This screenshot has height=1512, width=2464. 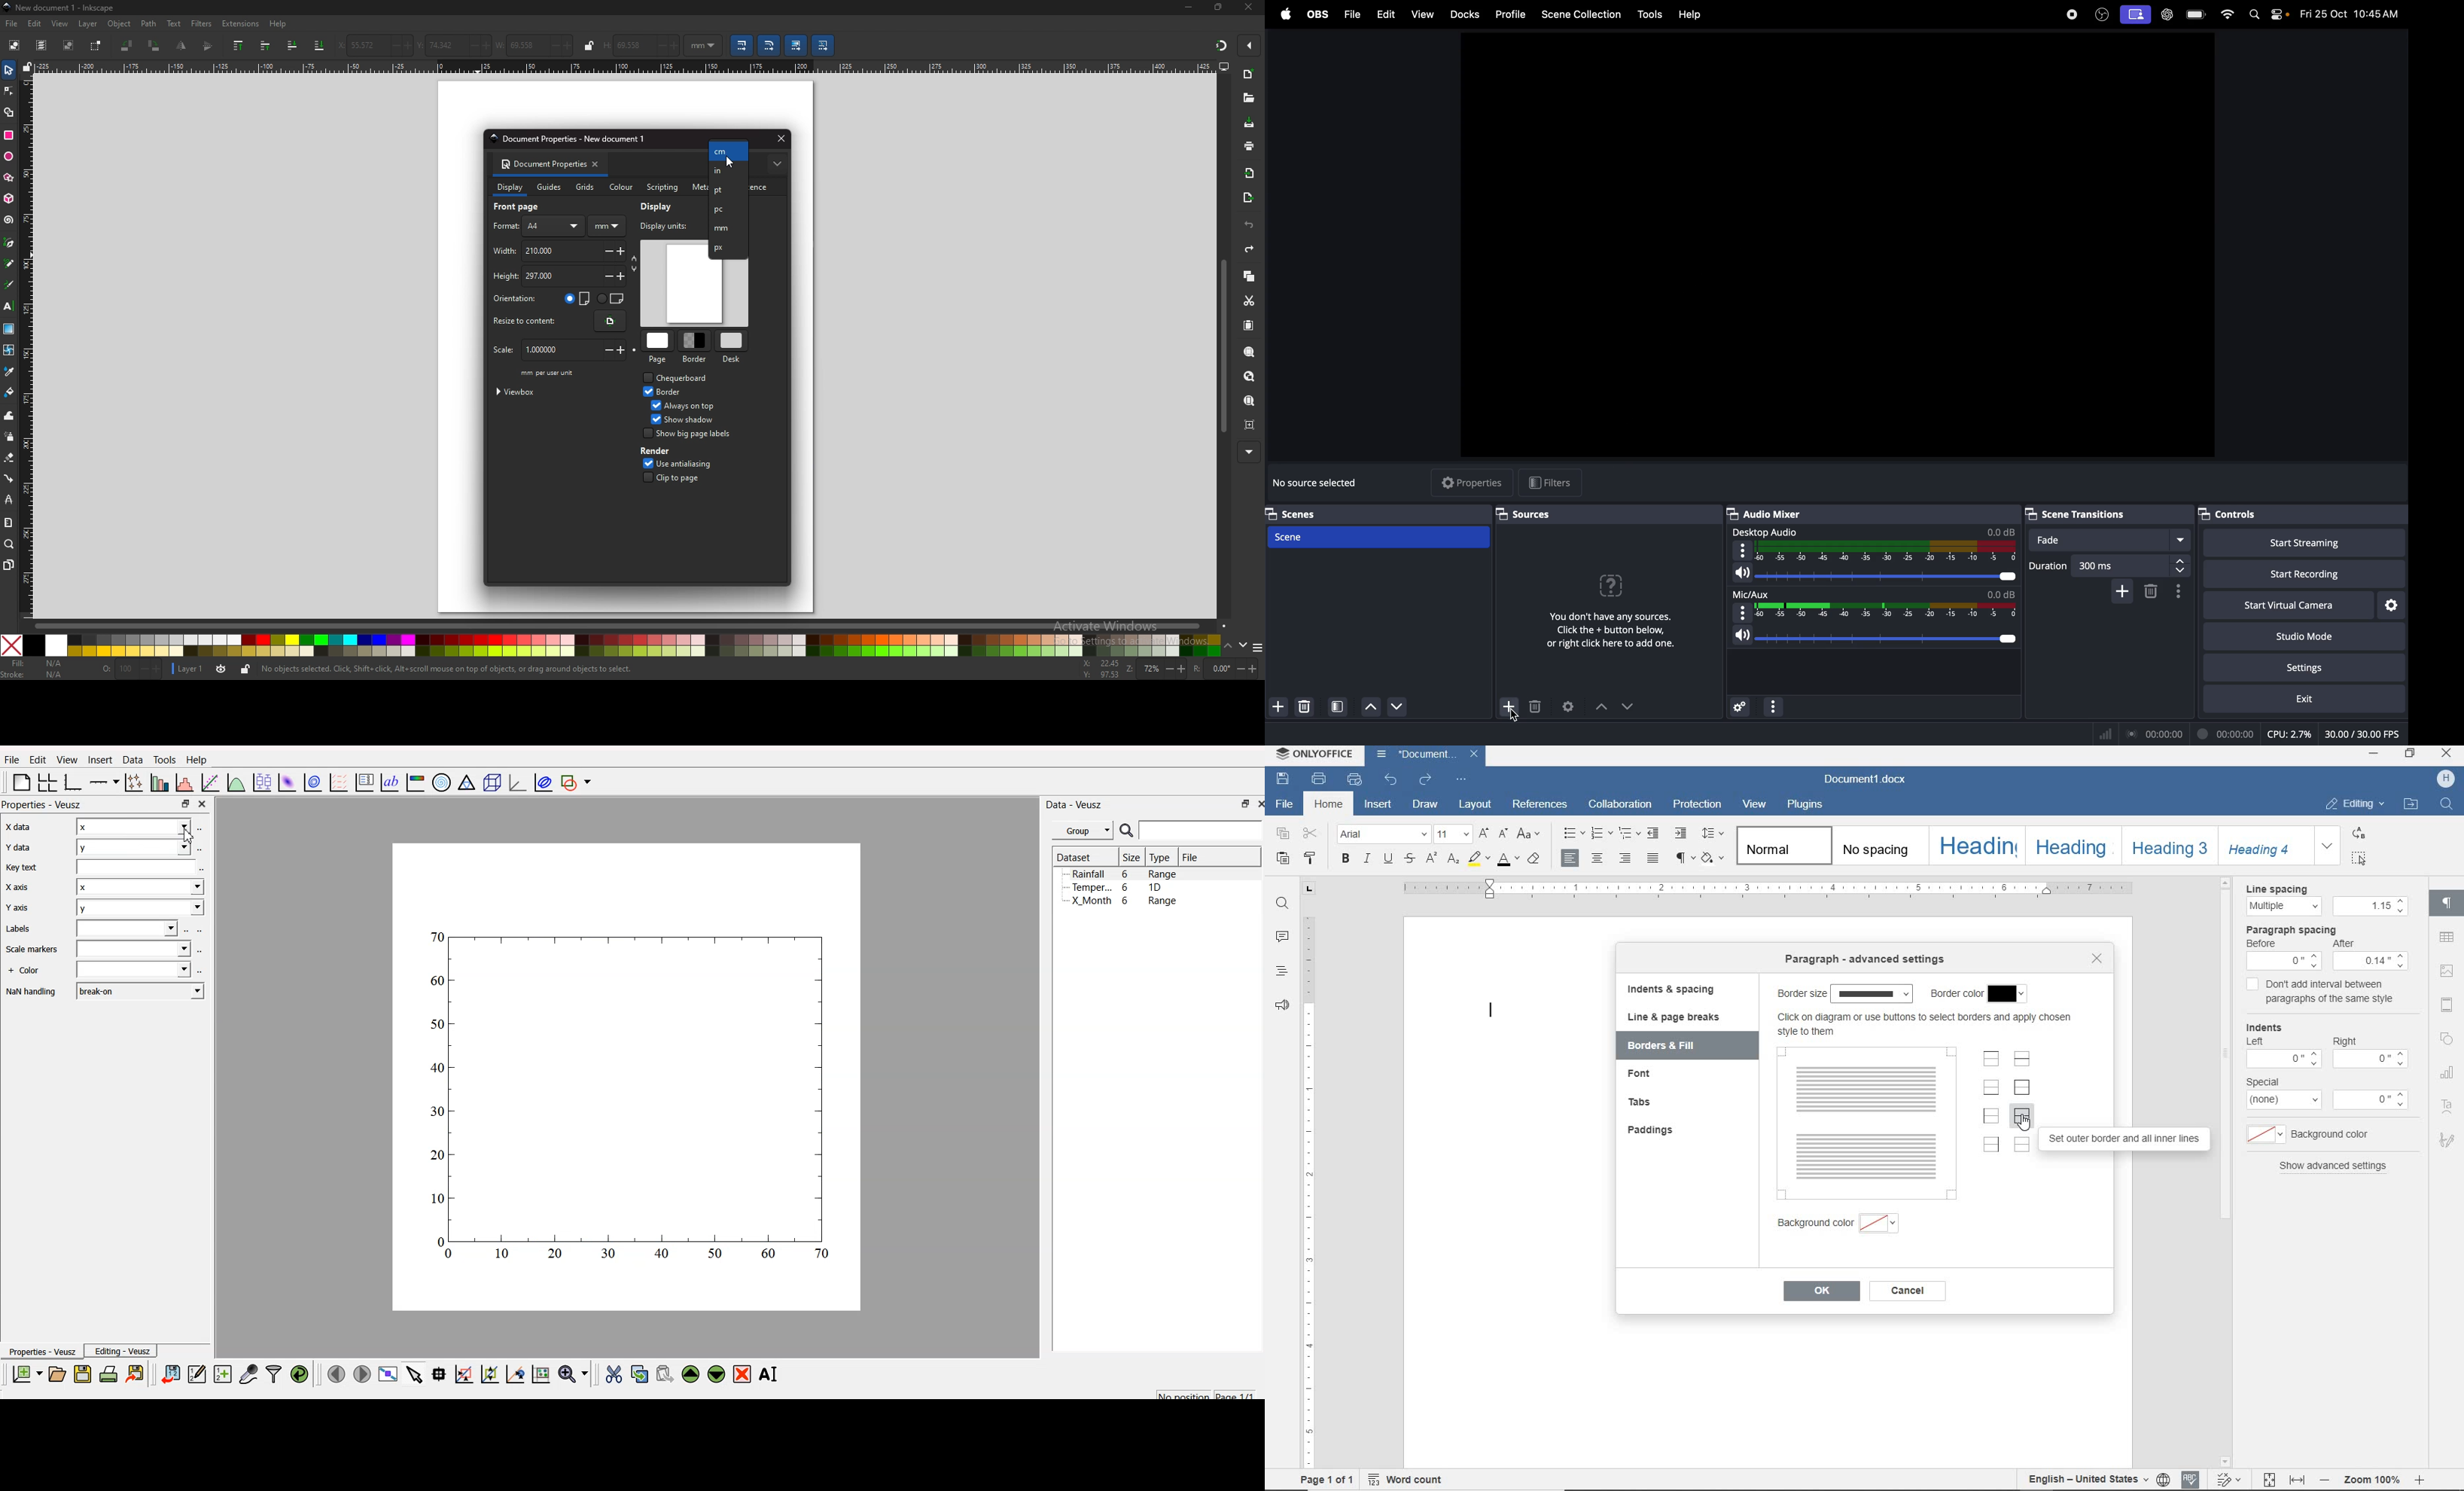 I want to click on x axis, so click(x=16, y=828).